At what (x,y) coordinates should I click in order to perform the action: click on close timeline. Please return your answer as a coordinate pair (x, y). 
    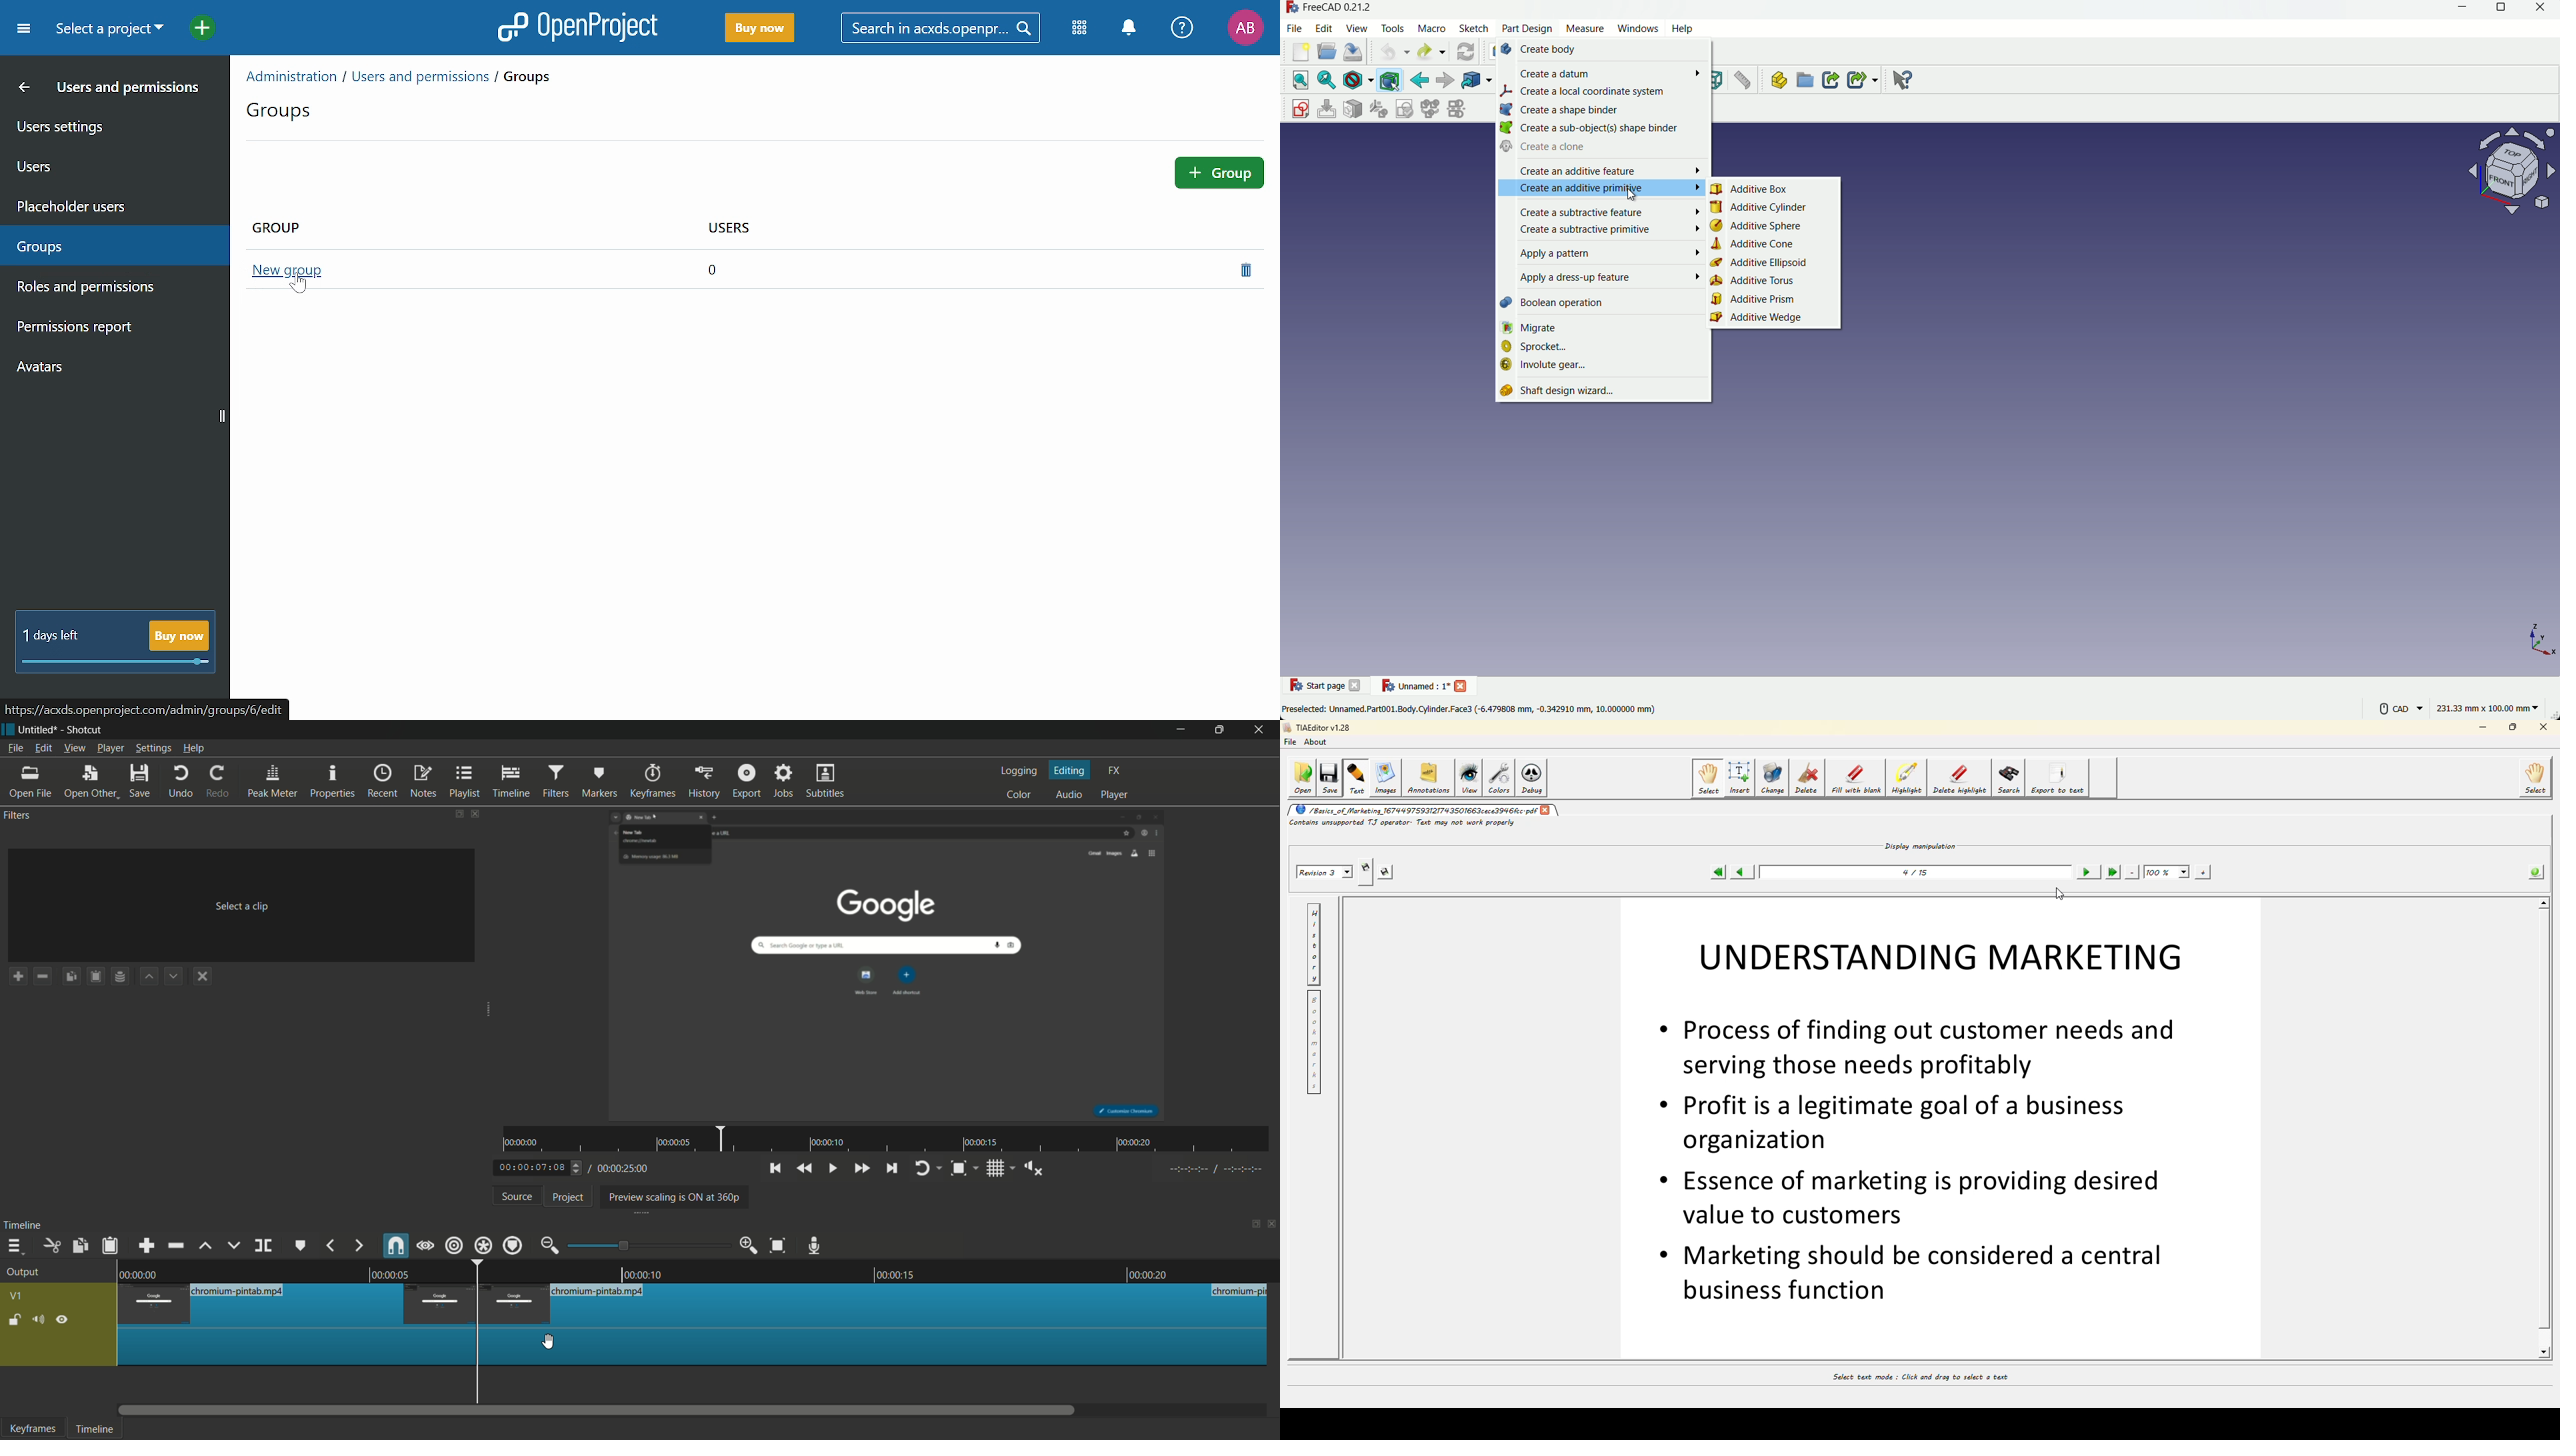
    Looking at the image, I should click on (1272, 1225).